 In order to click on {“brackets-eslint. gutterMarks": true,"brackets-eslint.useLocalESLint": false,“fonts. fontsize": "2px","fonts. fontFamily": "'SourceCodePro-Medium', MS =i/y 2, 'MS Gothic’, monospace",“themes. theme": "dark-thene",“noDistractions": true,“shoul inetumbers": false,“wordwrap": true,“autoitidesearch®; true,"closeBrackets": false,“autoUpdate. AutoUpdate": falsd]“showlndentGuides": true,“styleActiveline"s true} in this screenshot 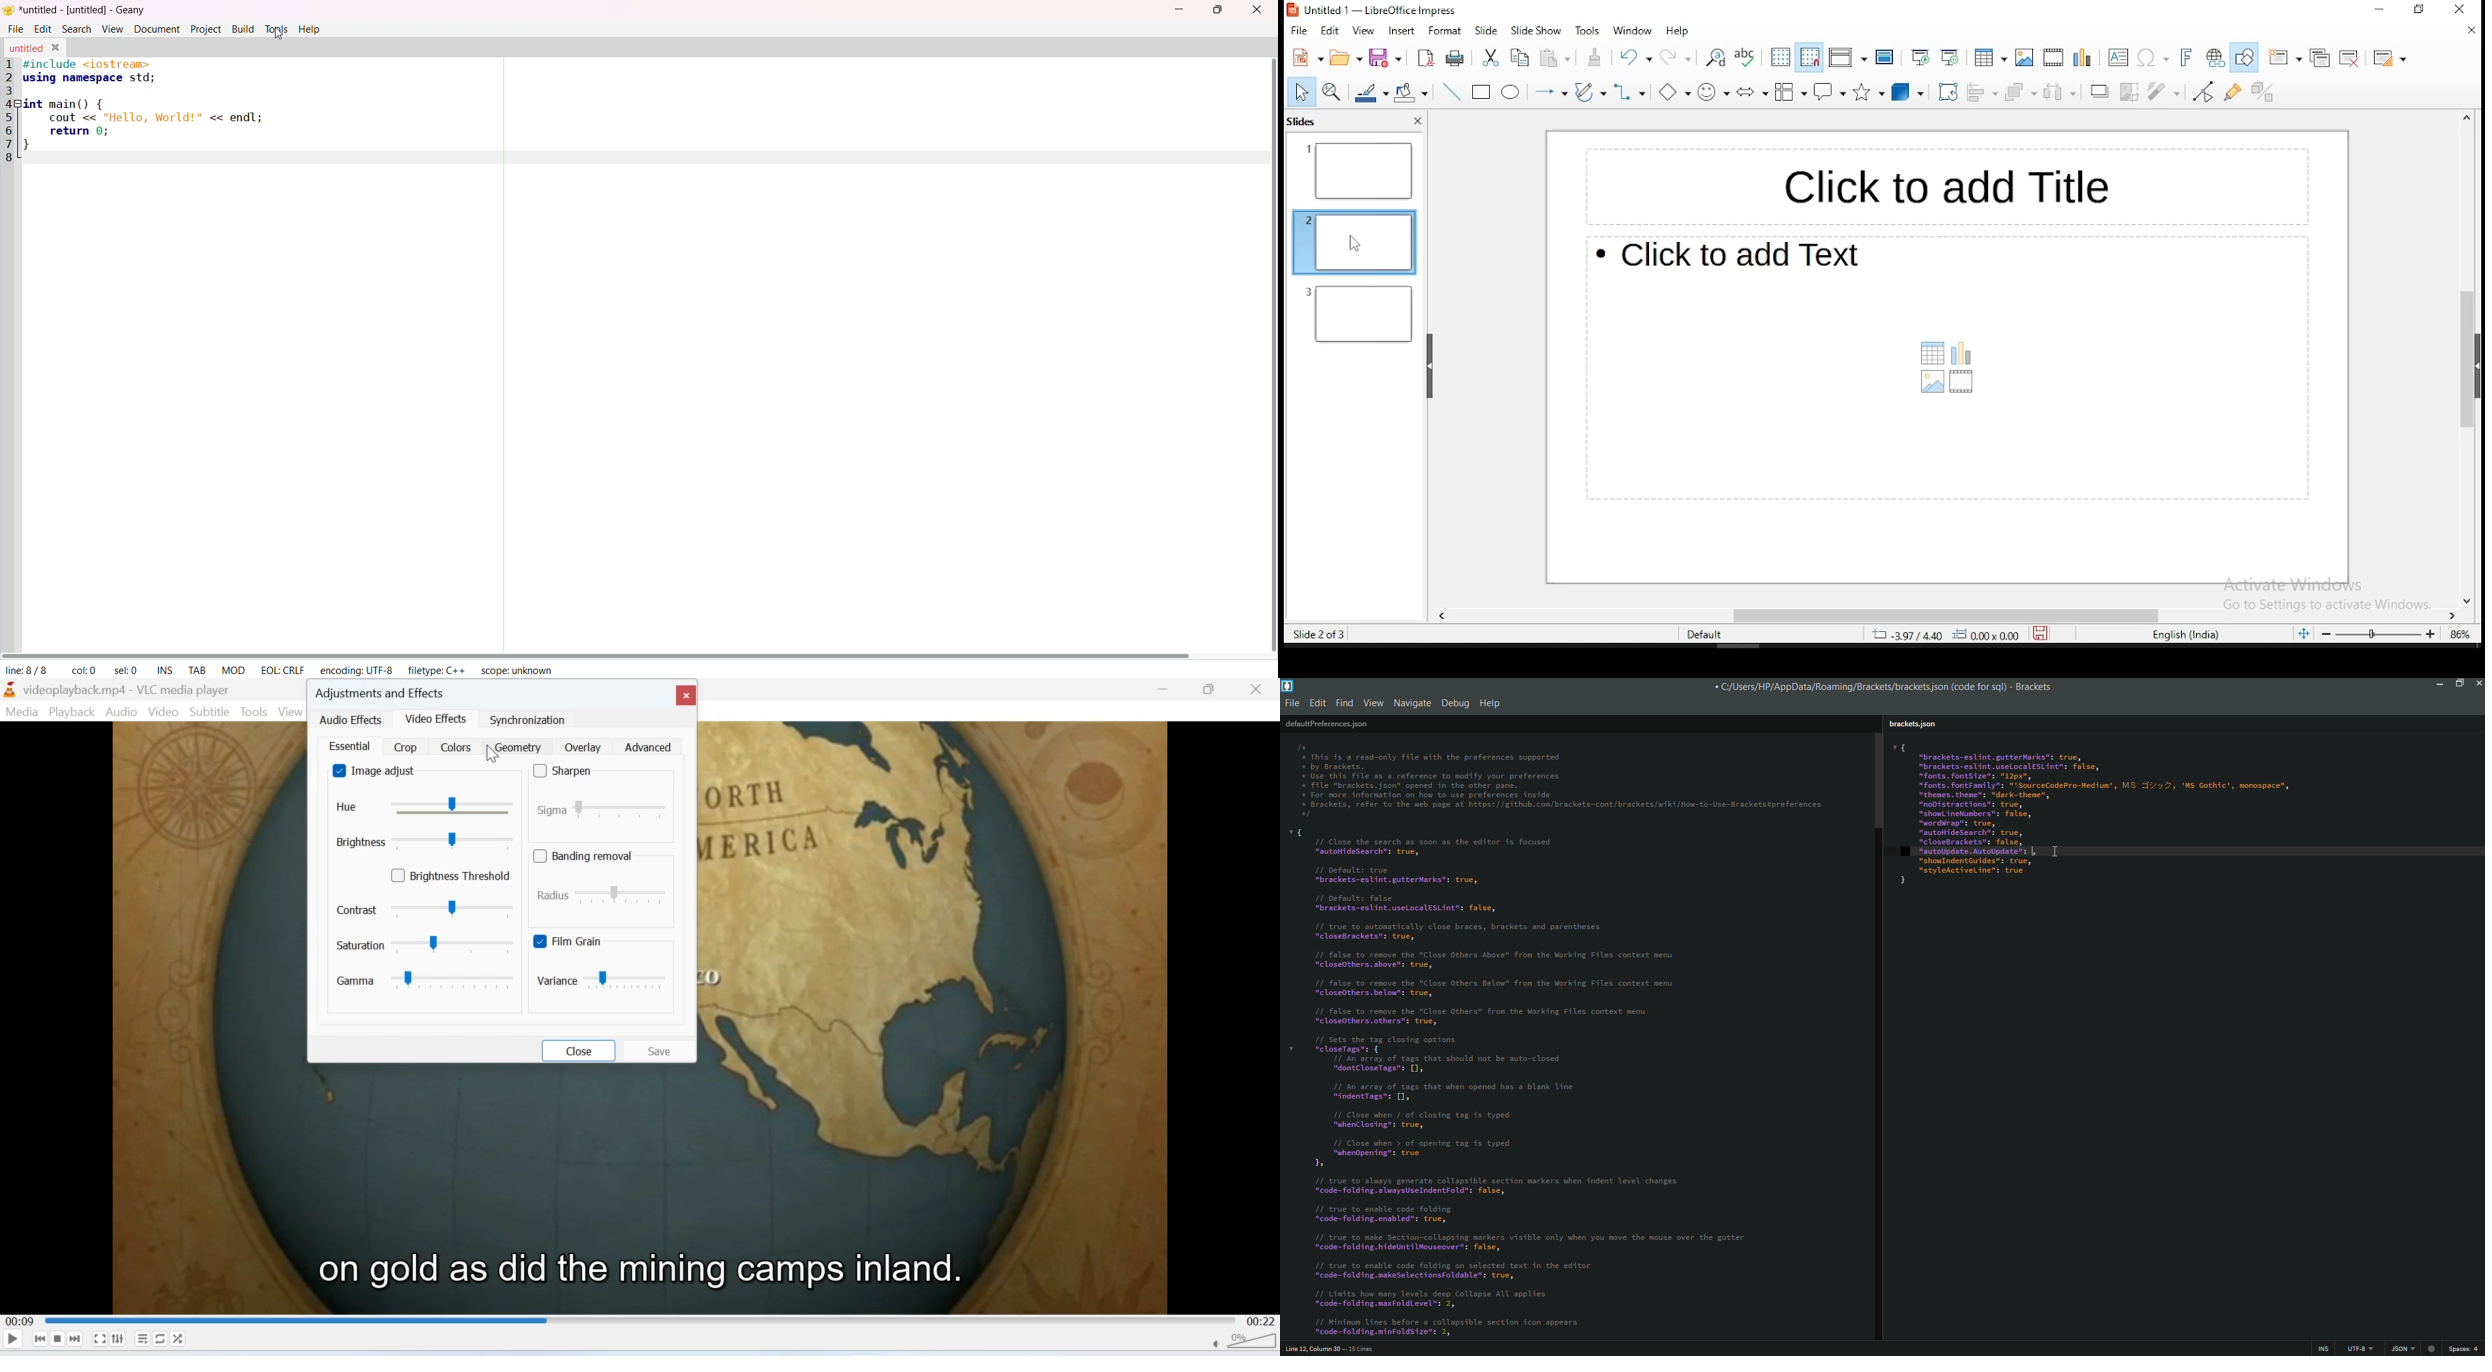, I will do `click(2185, 812)`.